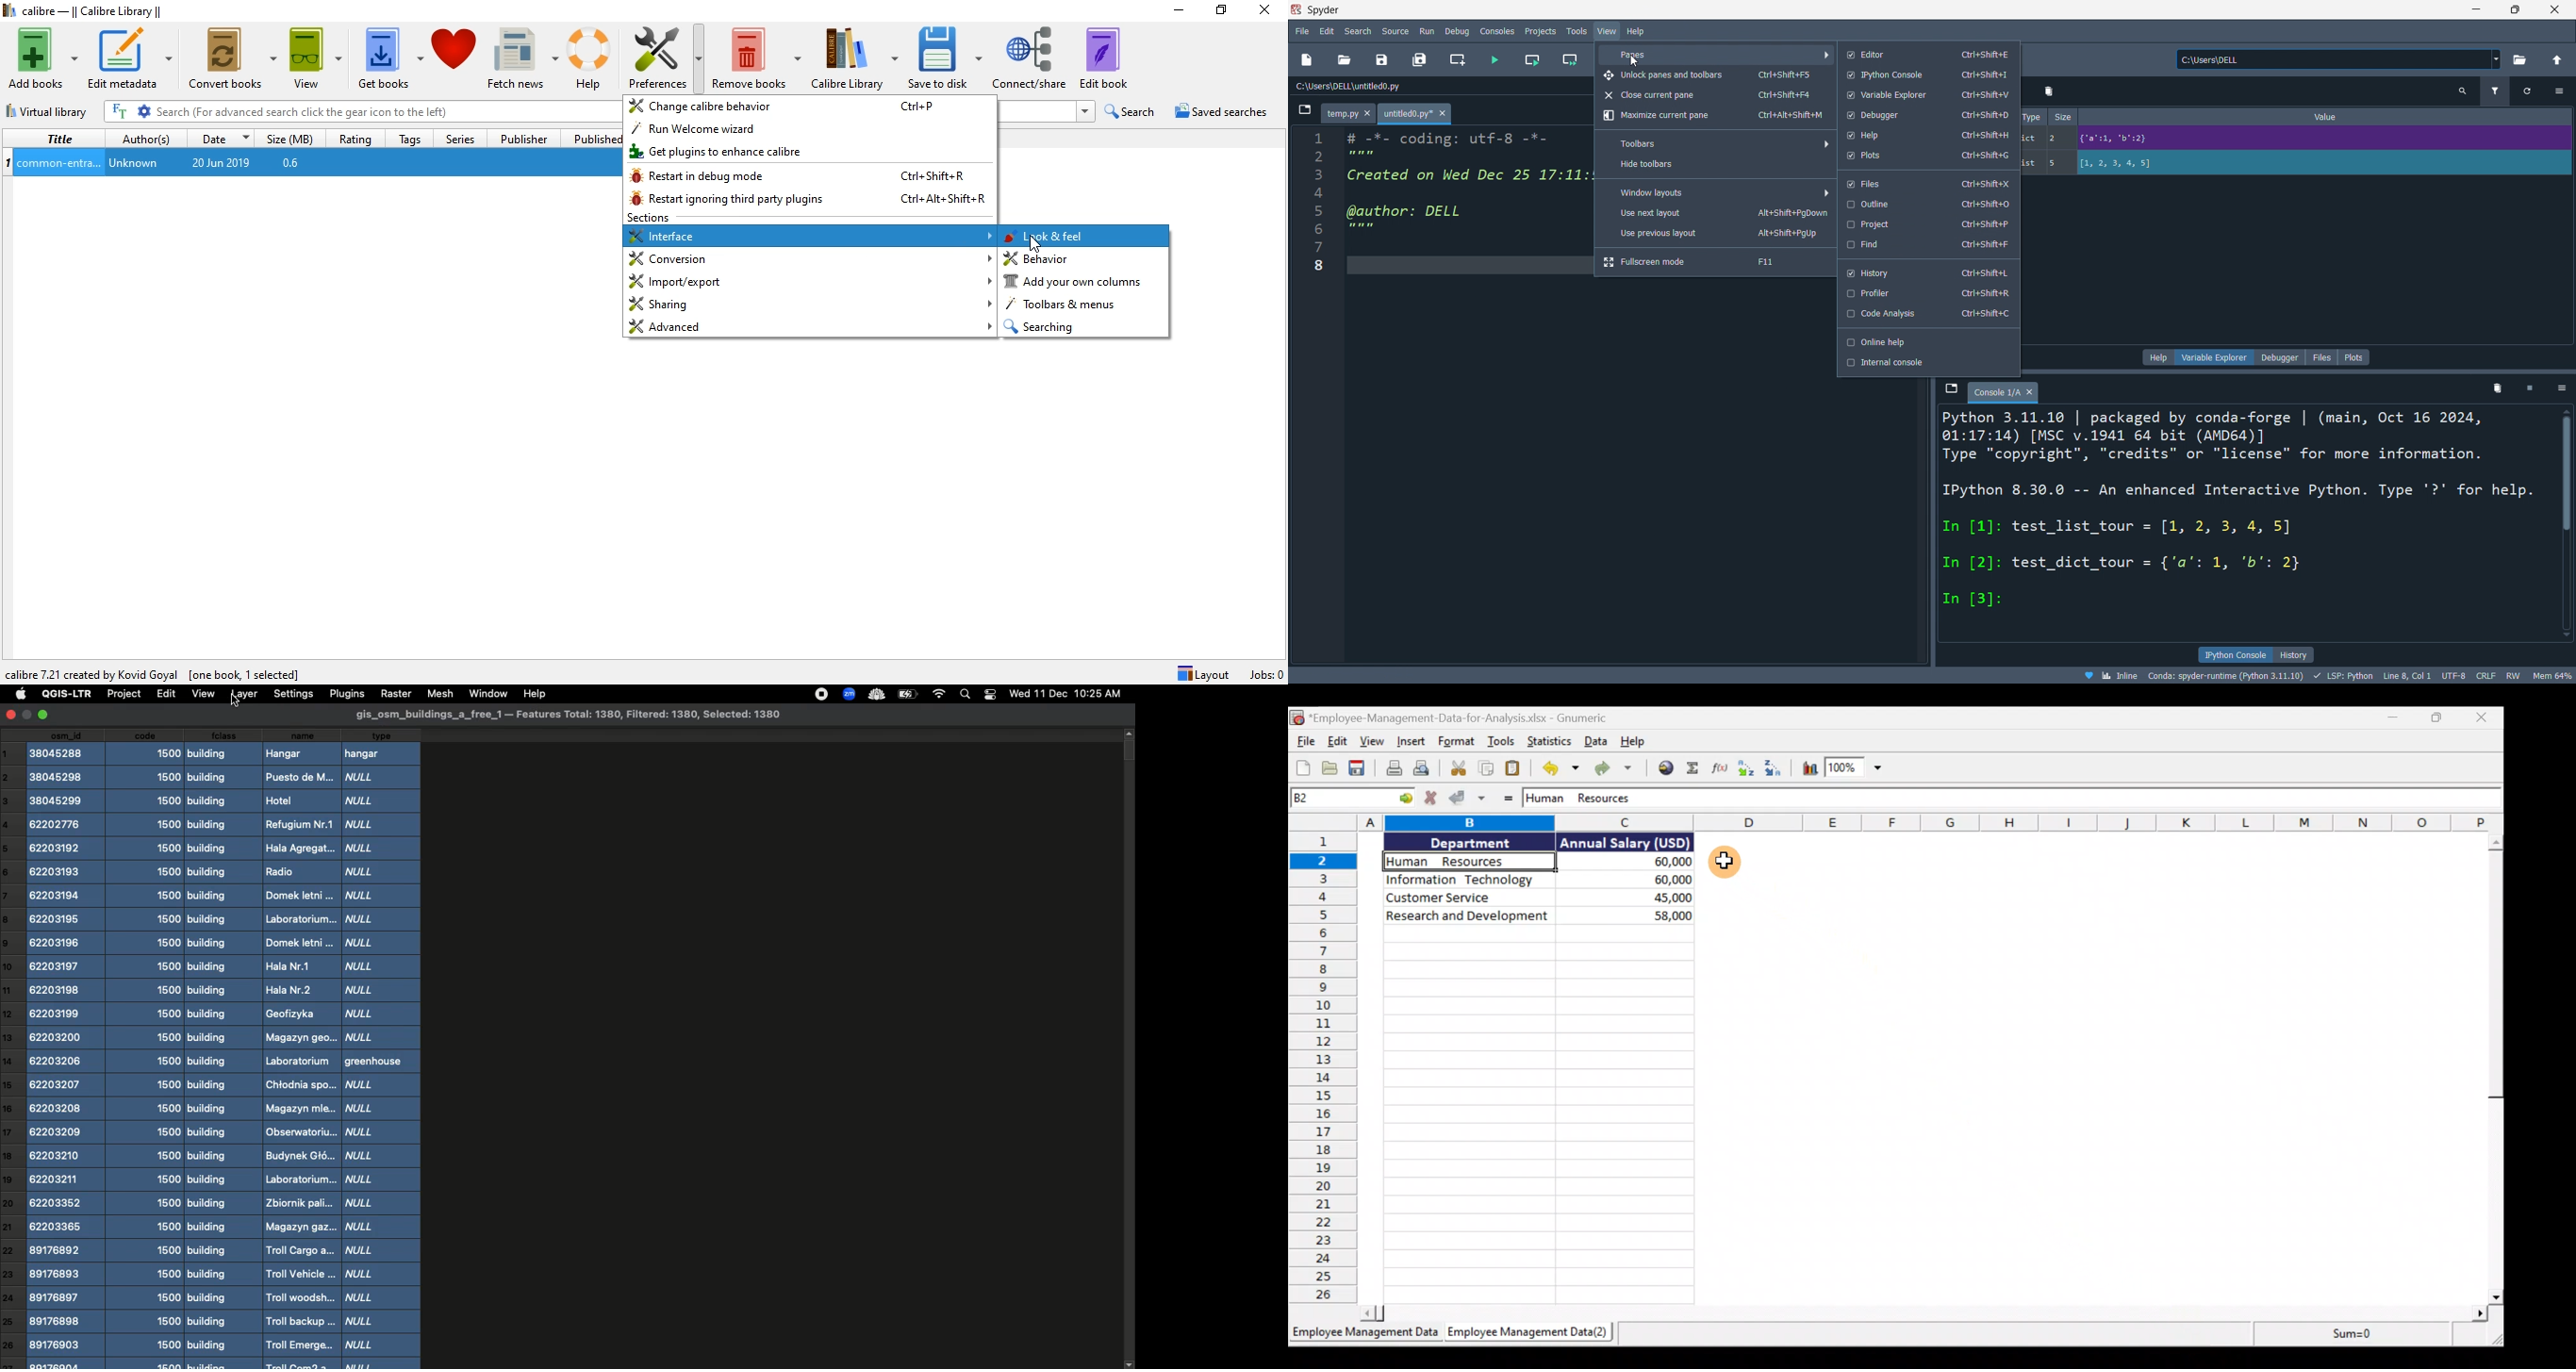 The width and height of the screenshot is (2576, 1372). What do you see at coordinates (2432, 722) in the screenshot?
I see `Maximise` at bounding box center [2432, 722].